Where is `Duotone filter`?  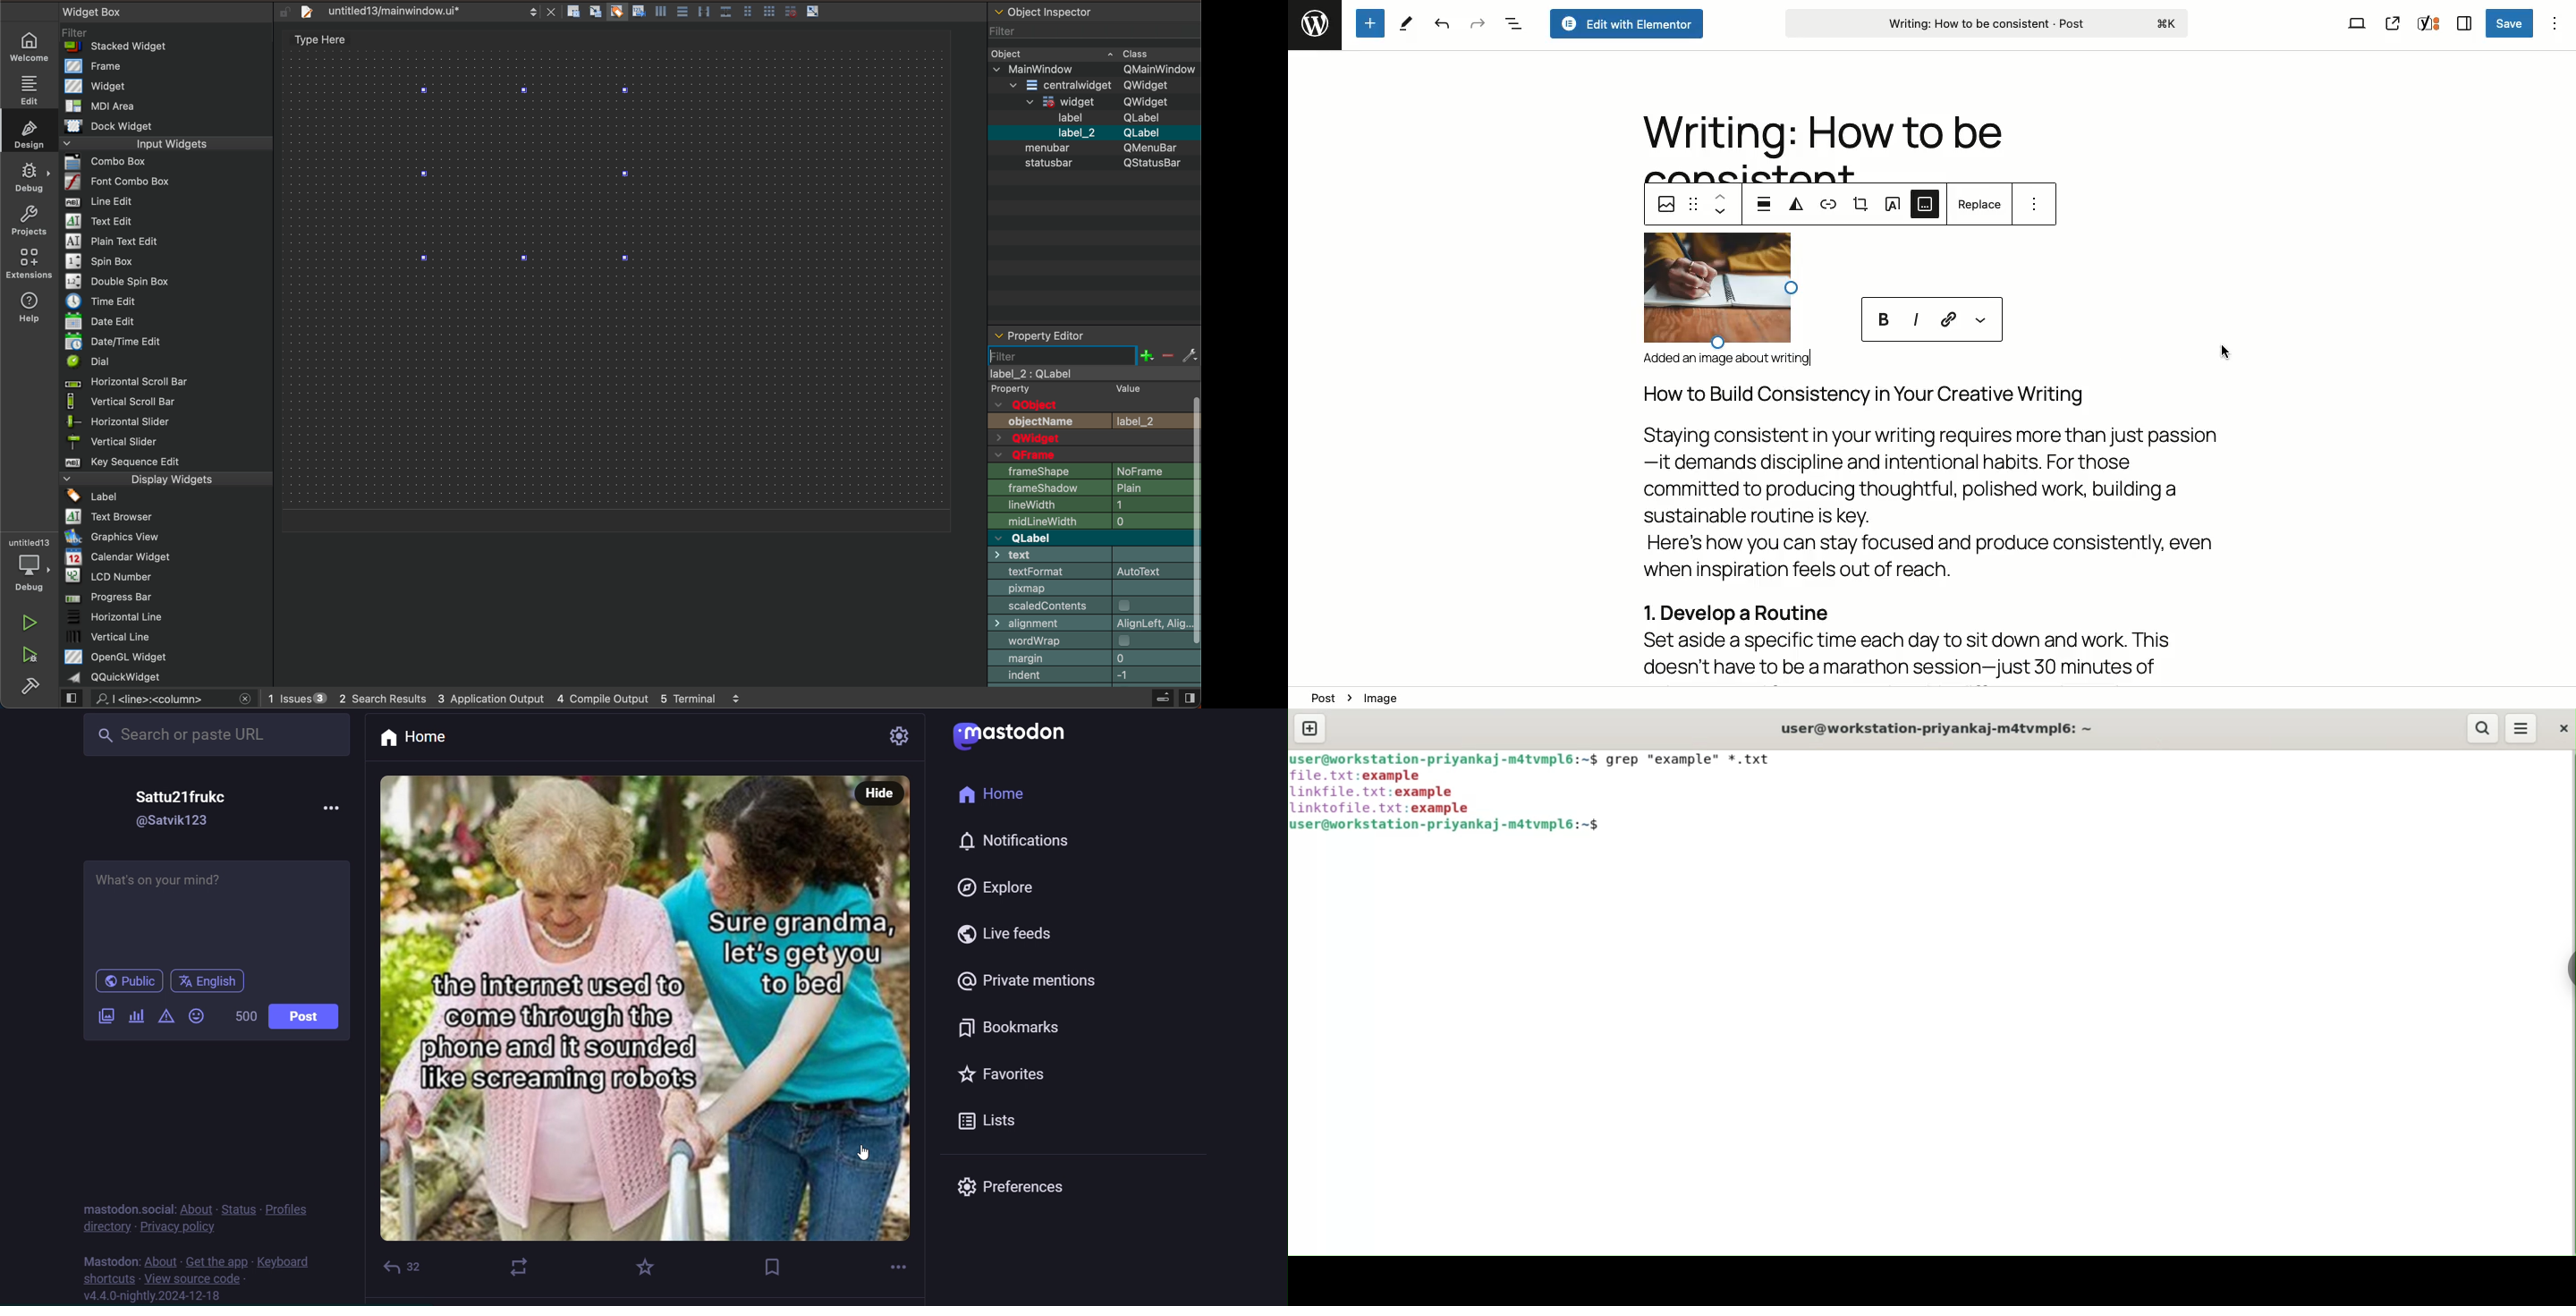
Duotone filter is located at coordinates (1798, 205).